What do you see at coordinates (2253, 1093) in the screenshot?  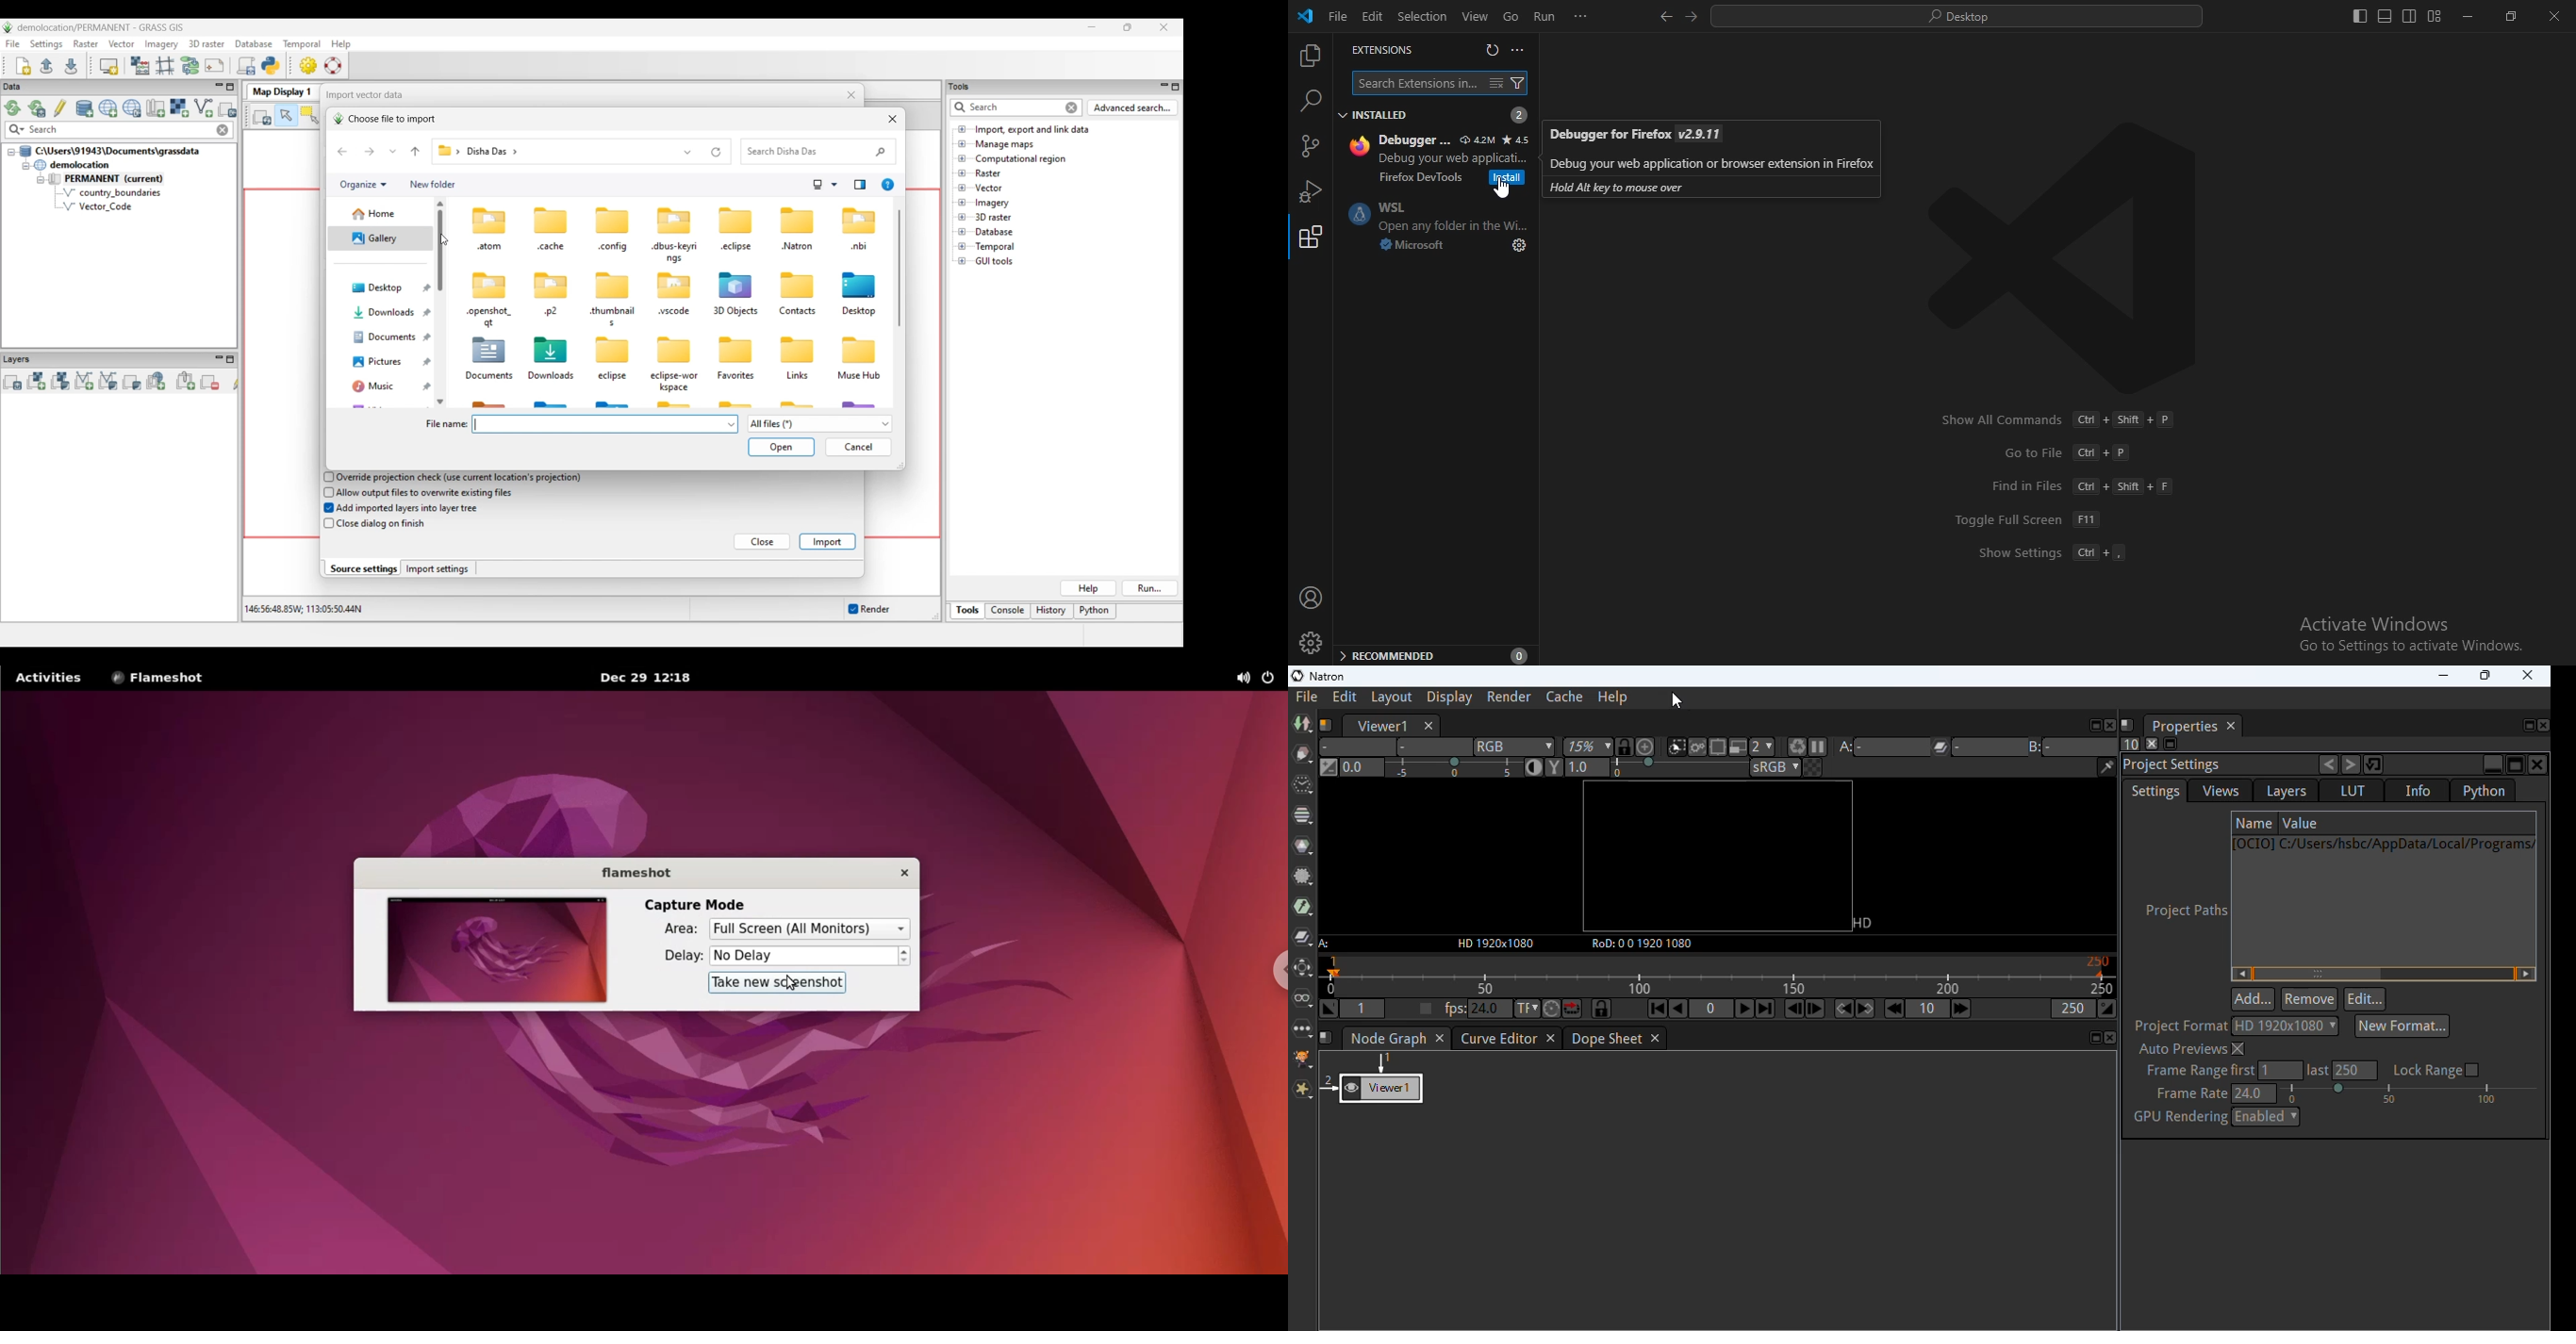 I see `24` at bounding box center [2253, 1093].